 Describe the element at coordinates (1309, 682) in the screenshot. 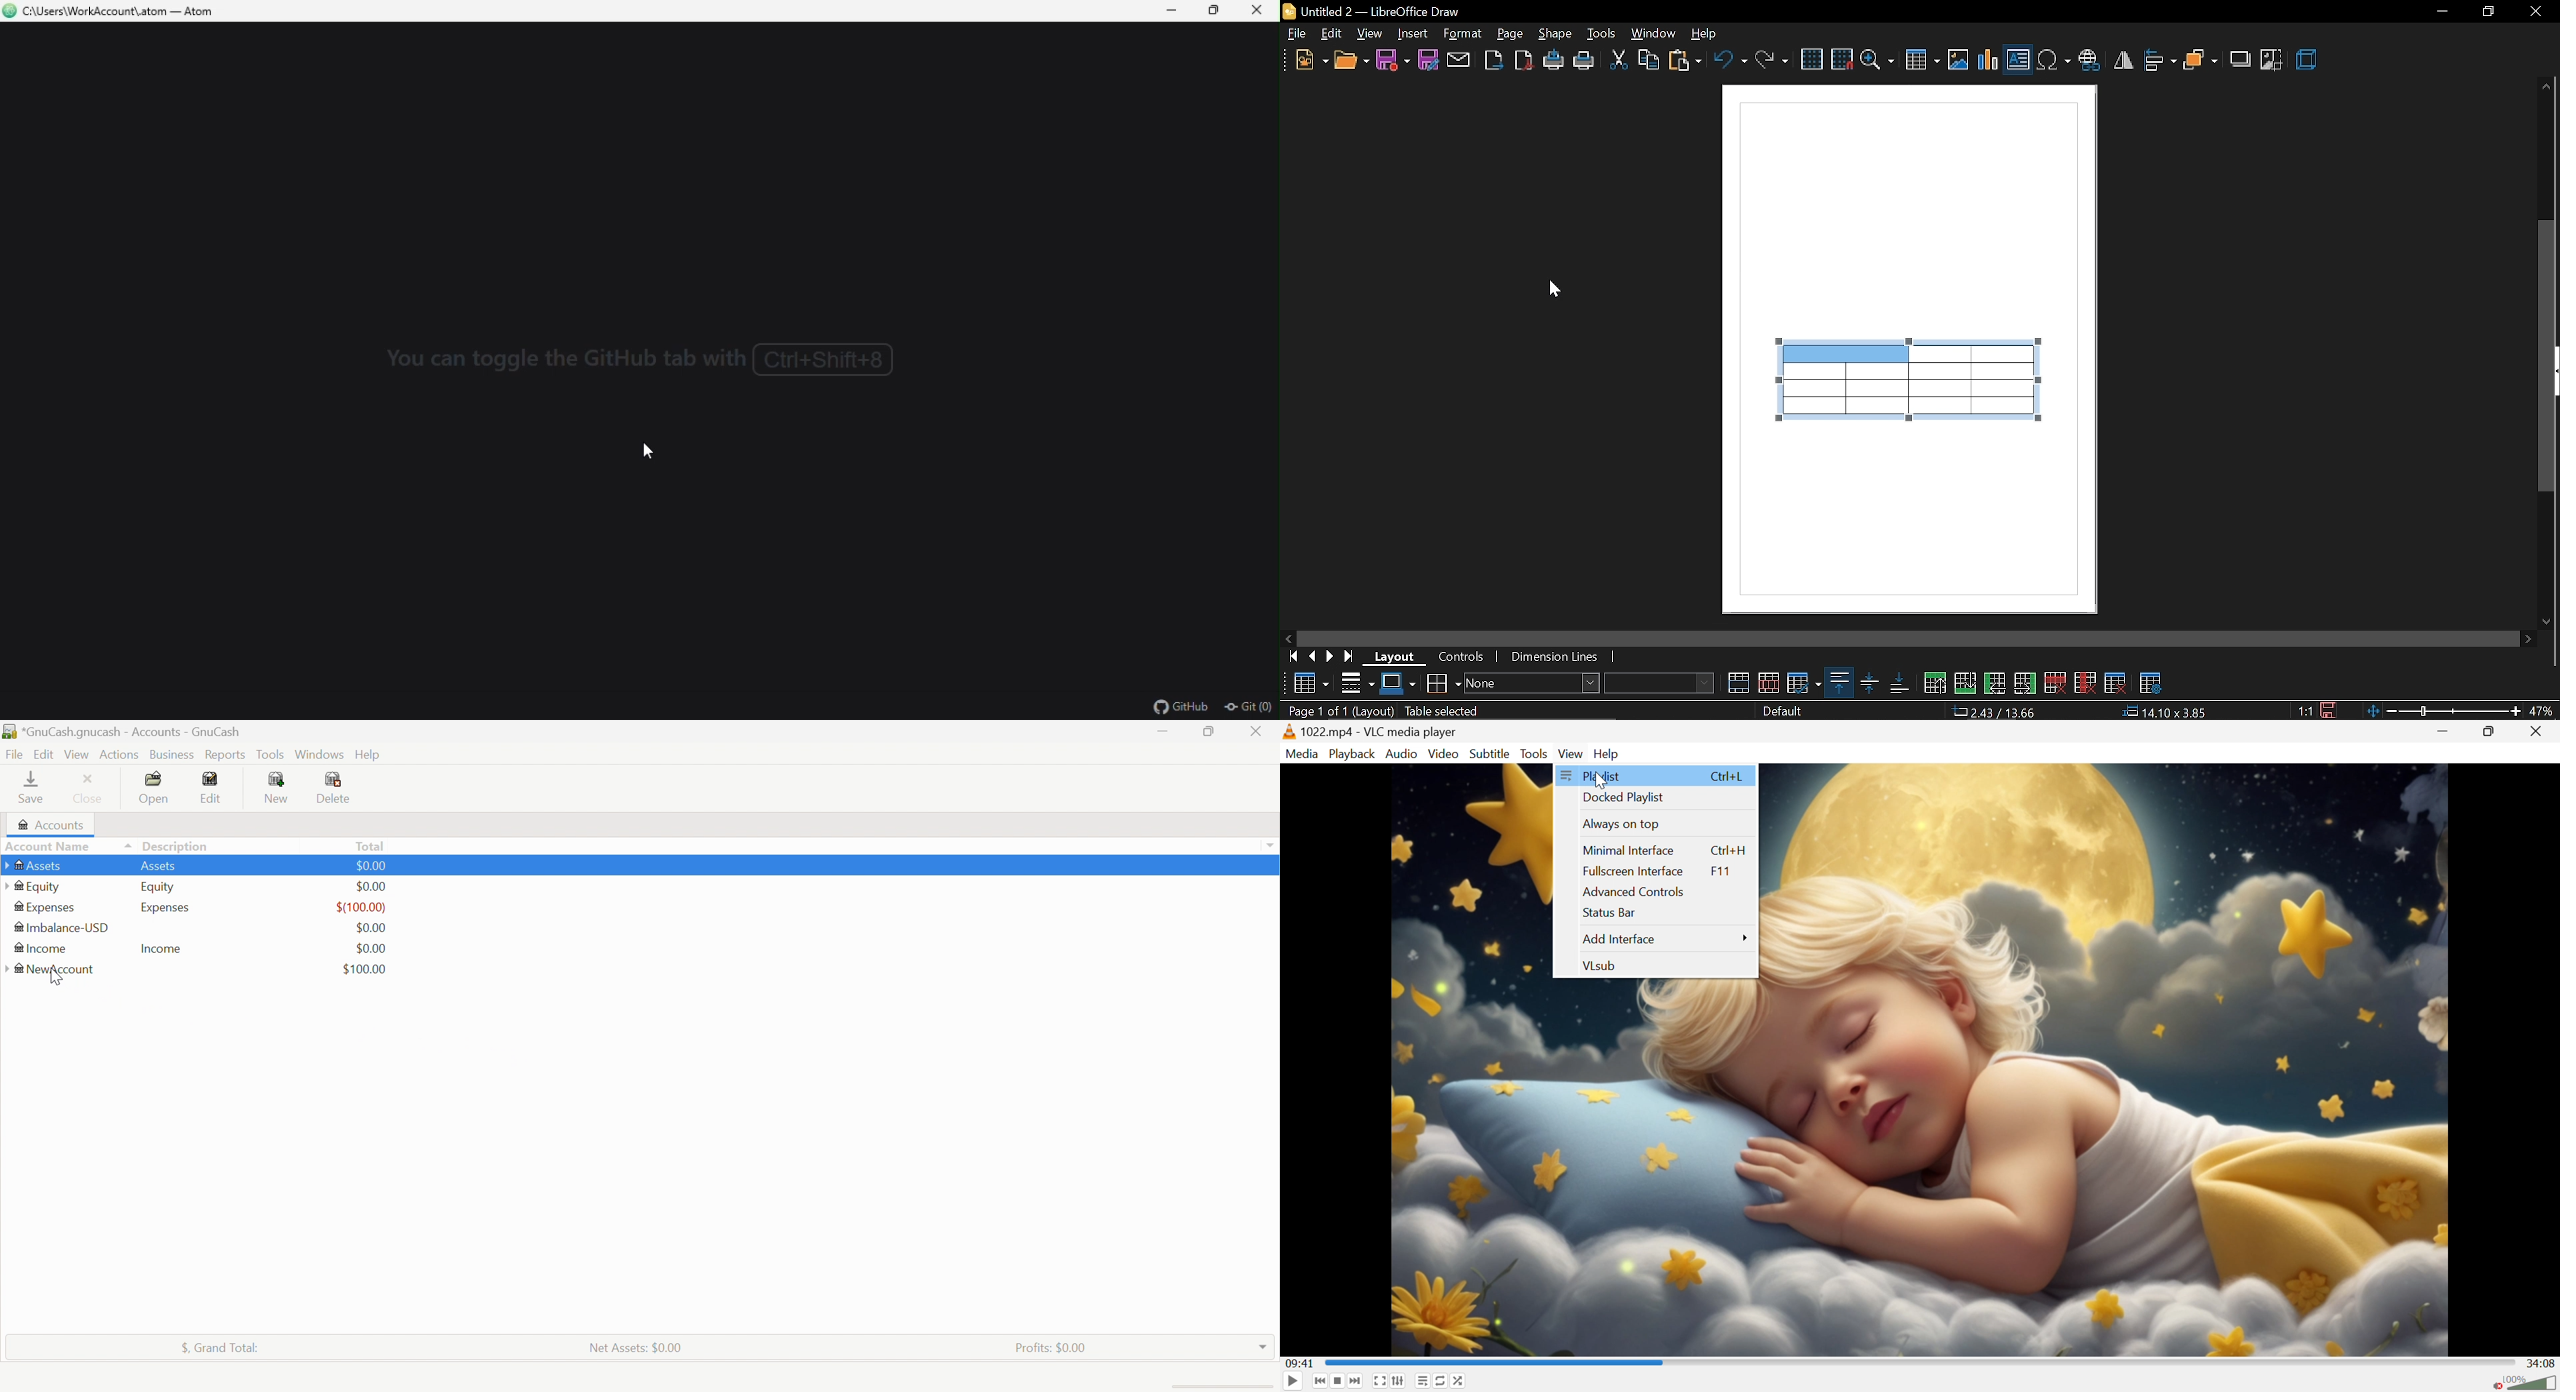

I see `Table` at that location.